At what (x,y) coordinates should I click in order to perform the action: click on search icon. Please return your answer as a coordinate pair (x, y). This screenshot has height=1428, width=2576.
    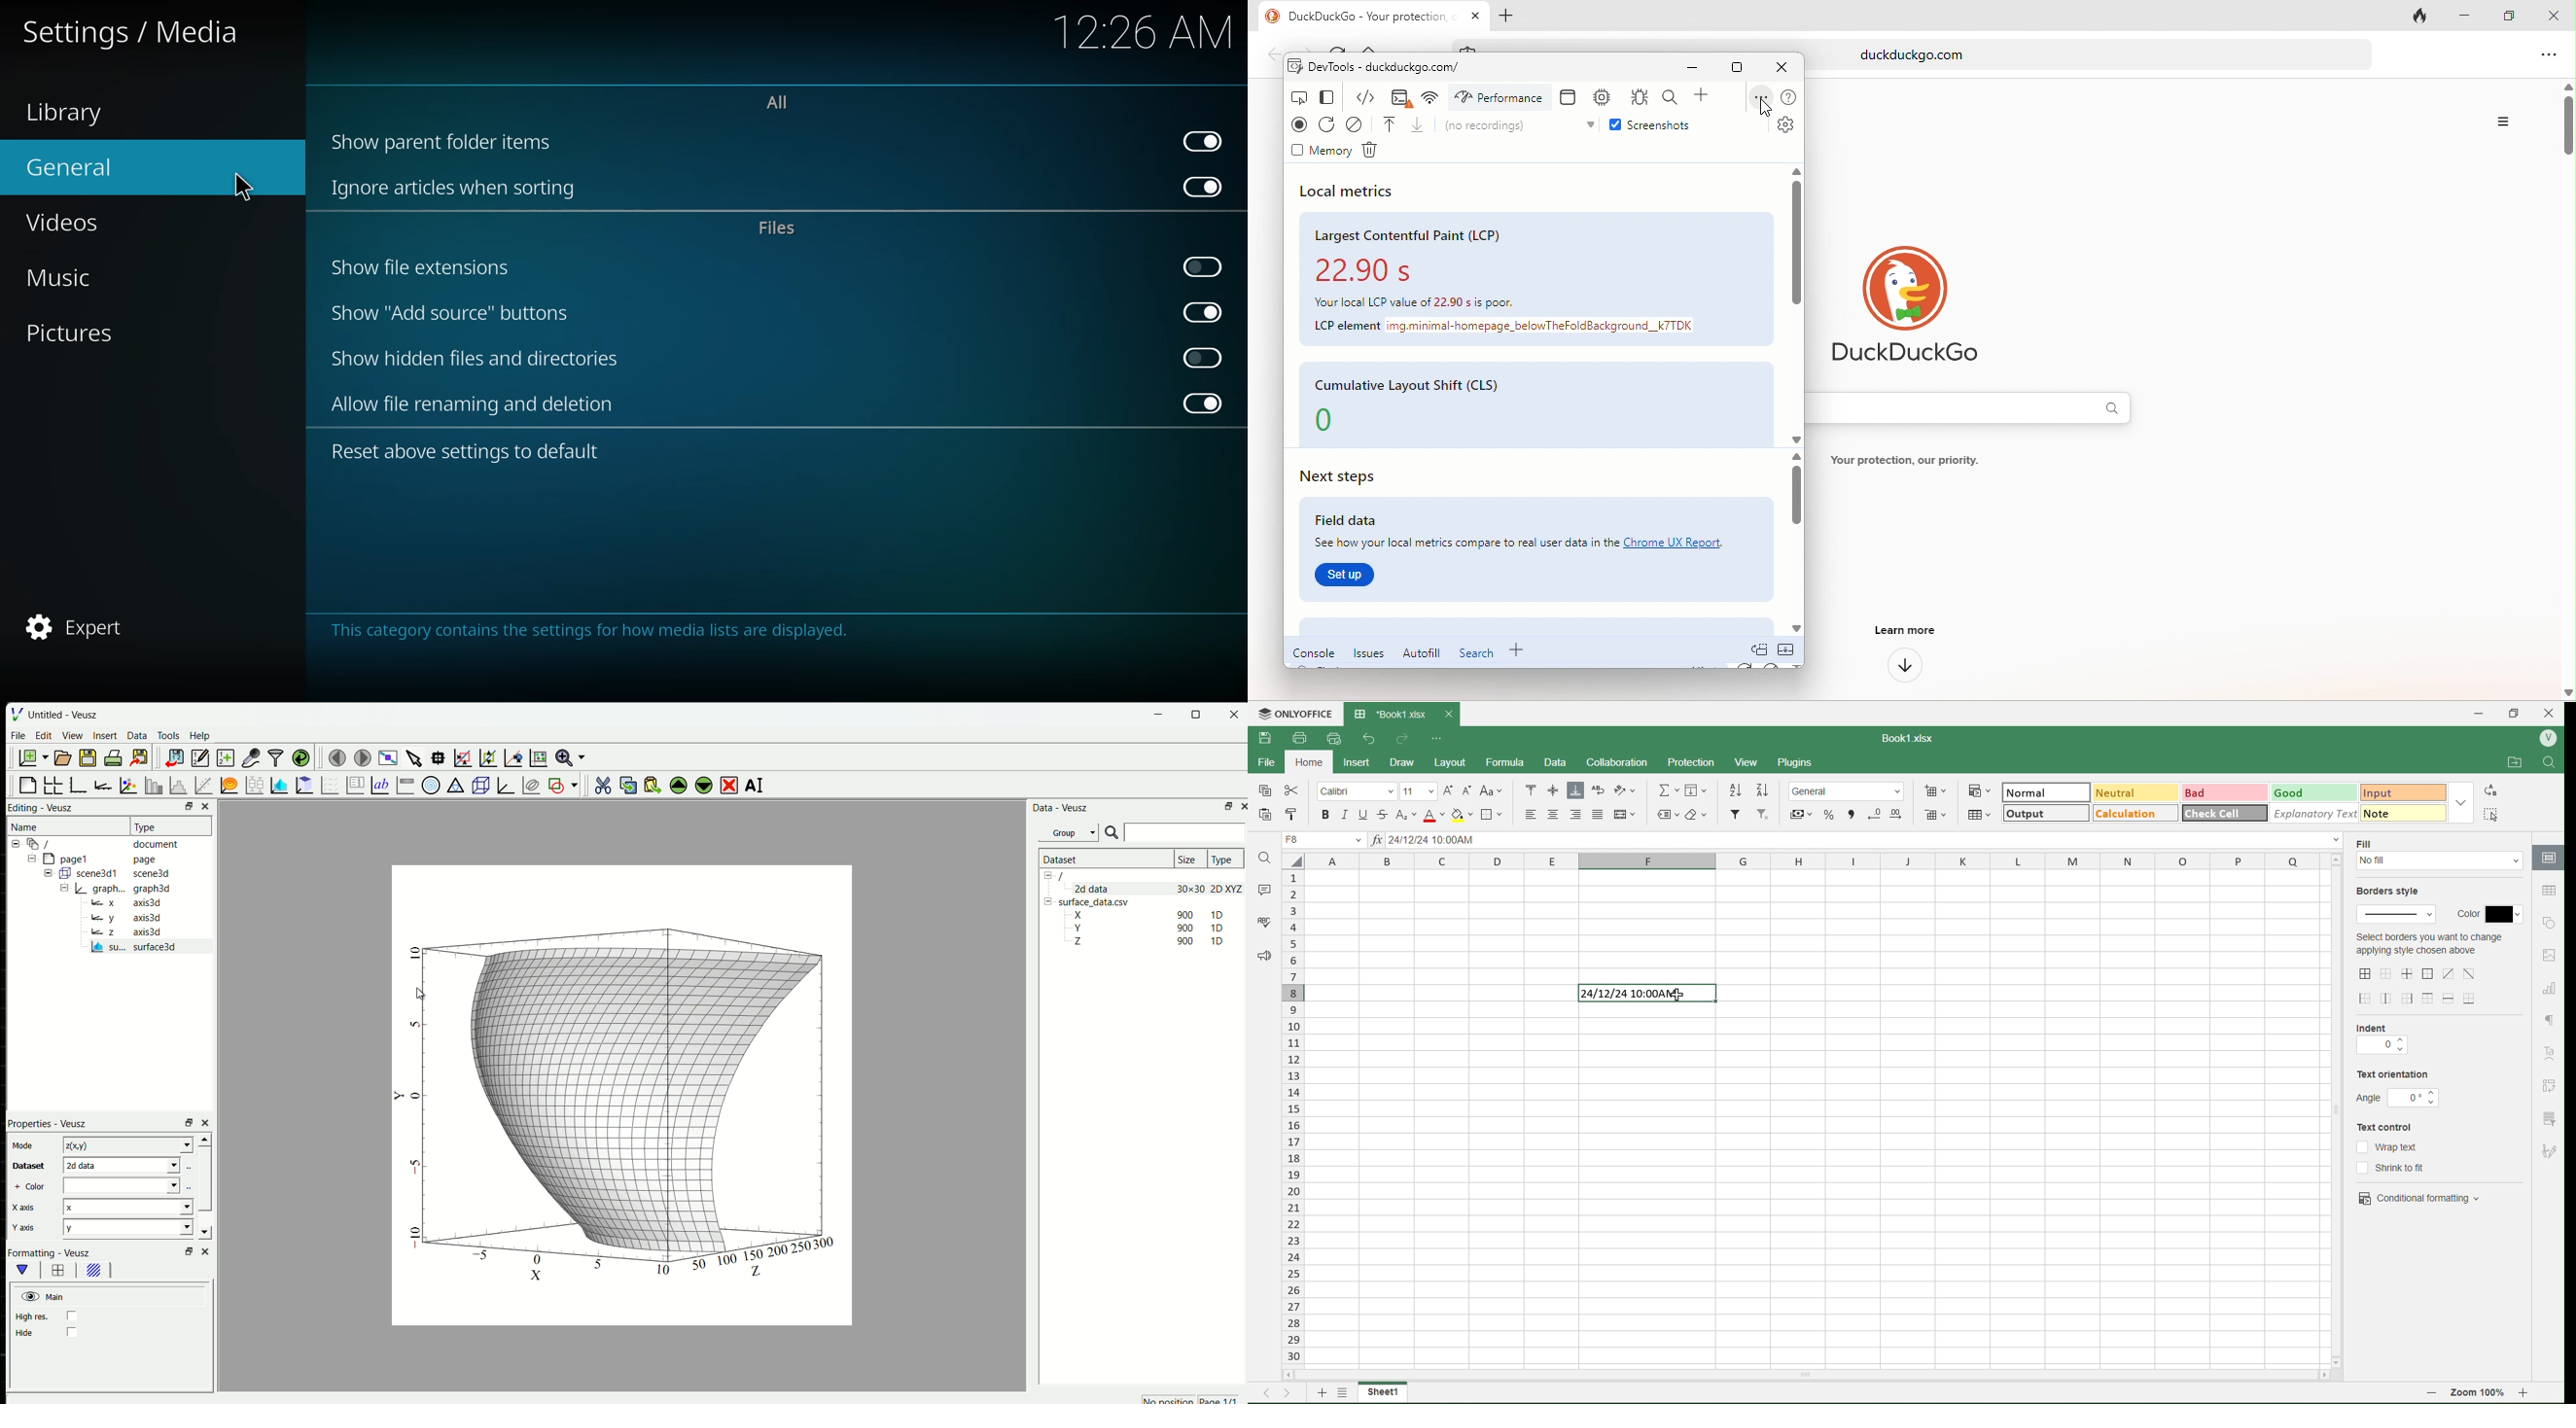
    Looking at the image, I should click on (1112, 833).